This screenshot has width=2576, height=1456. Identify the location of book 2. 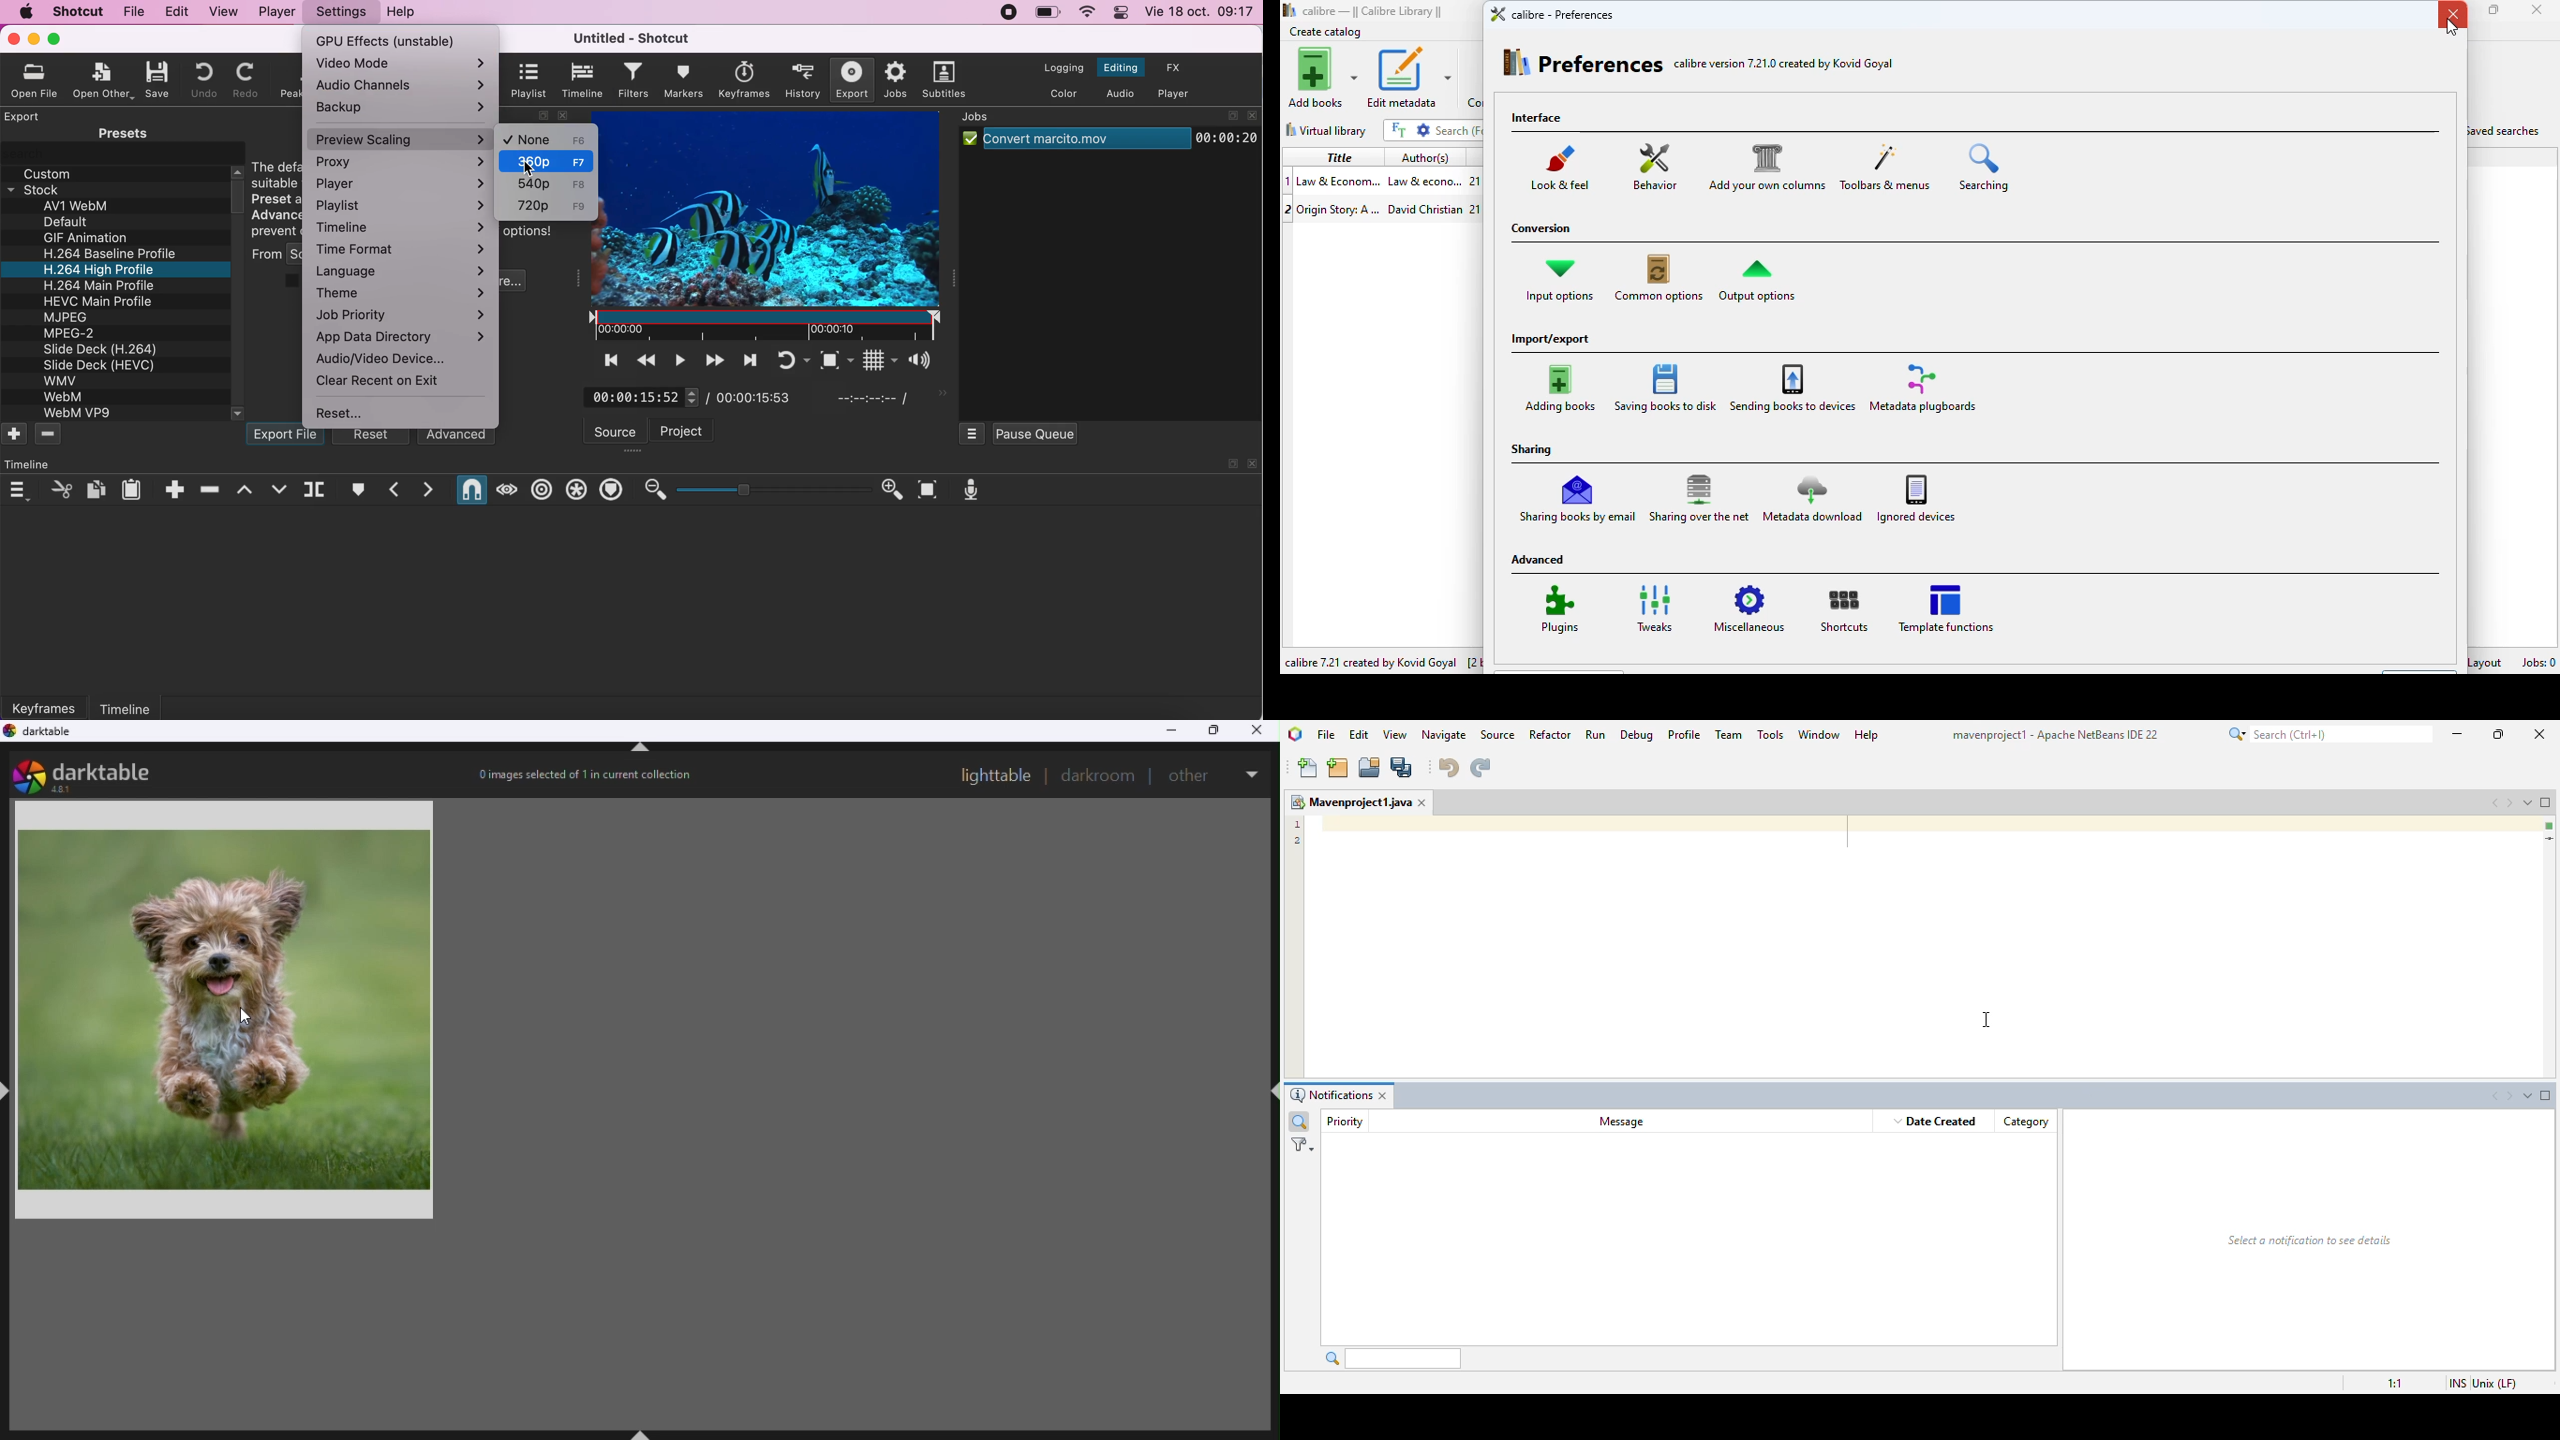
(1382, 210).